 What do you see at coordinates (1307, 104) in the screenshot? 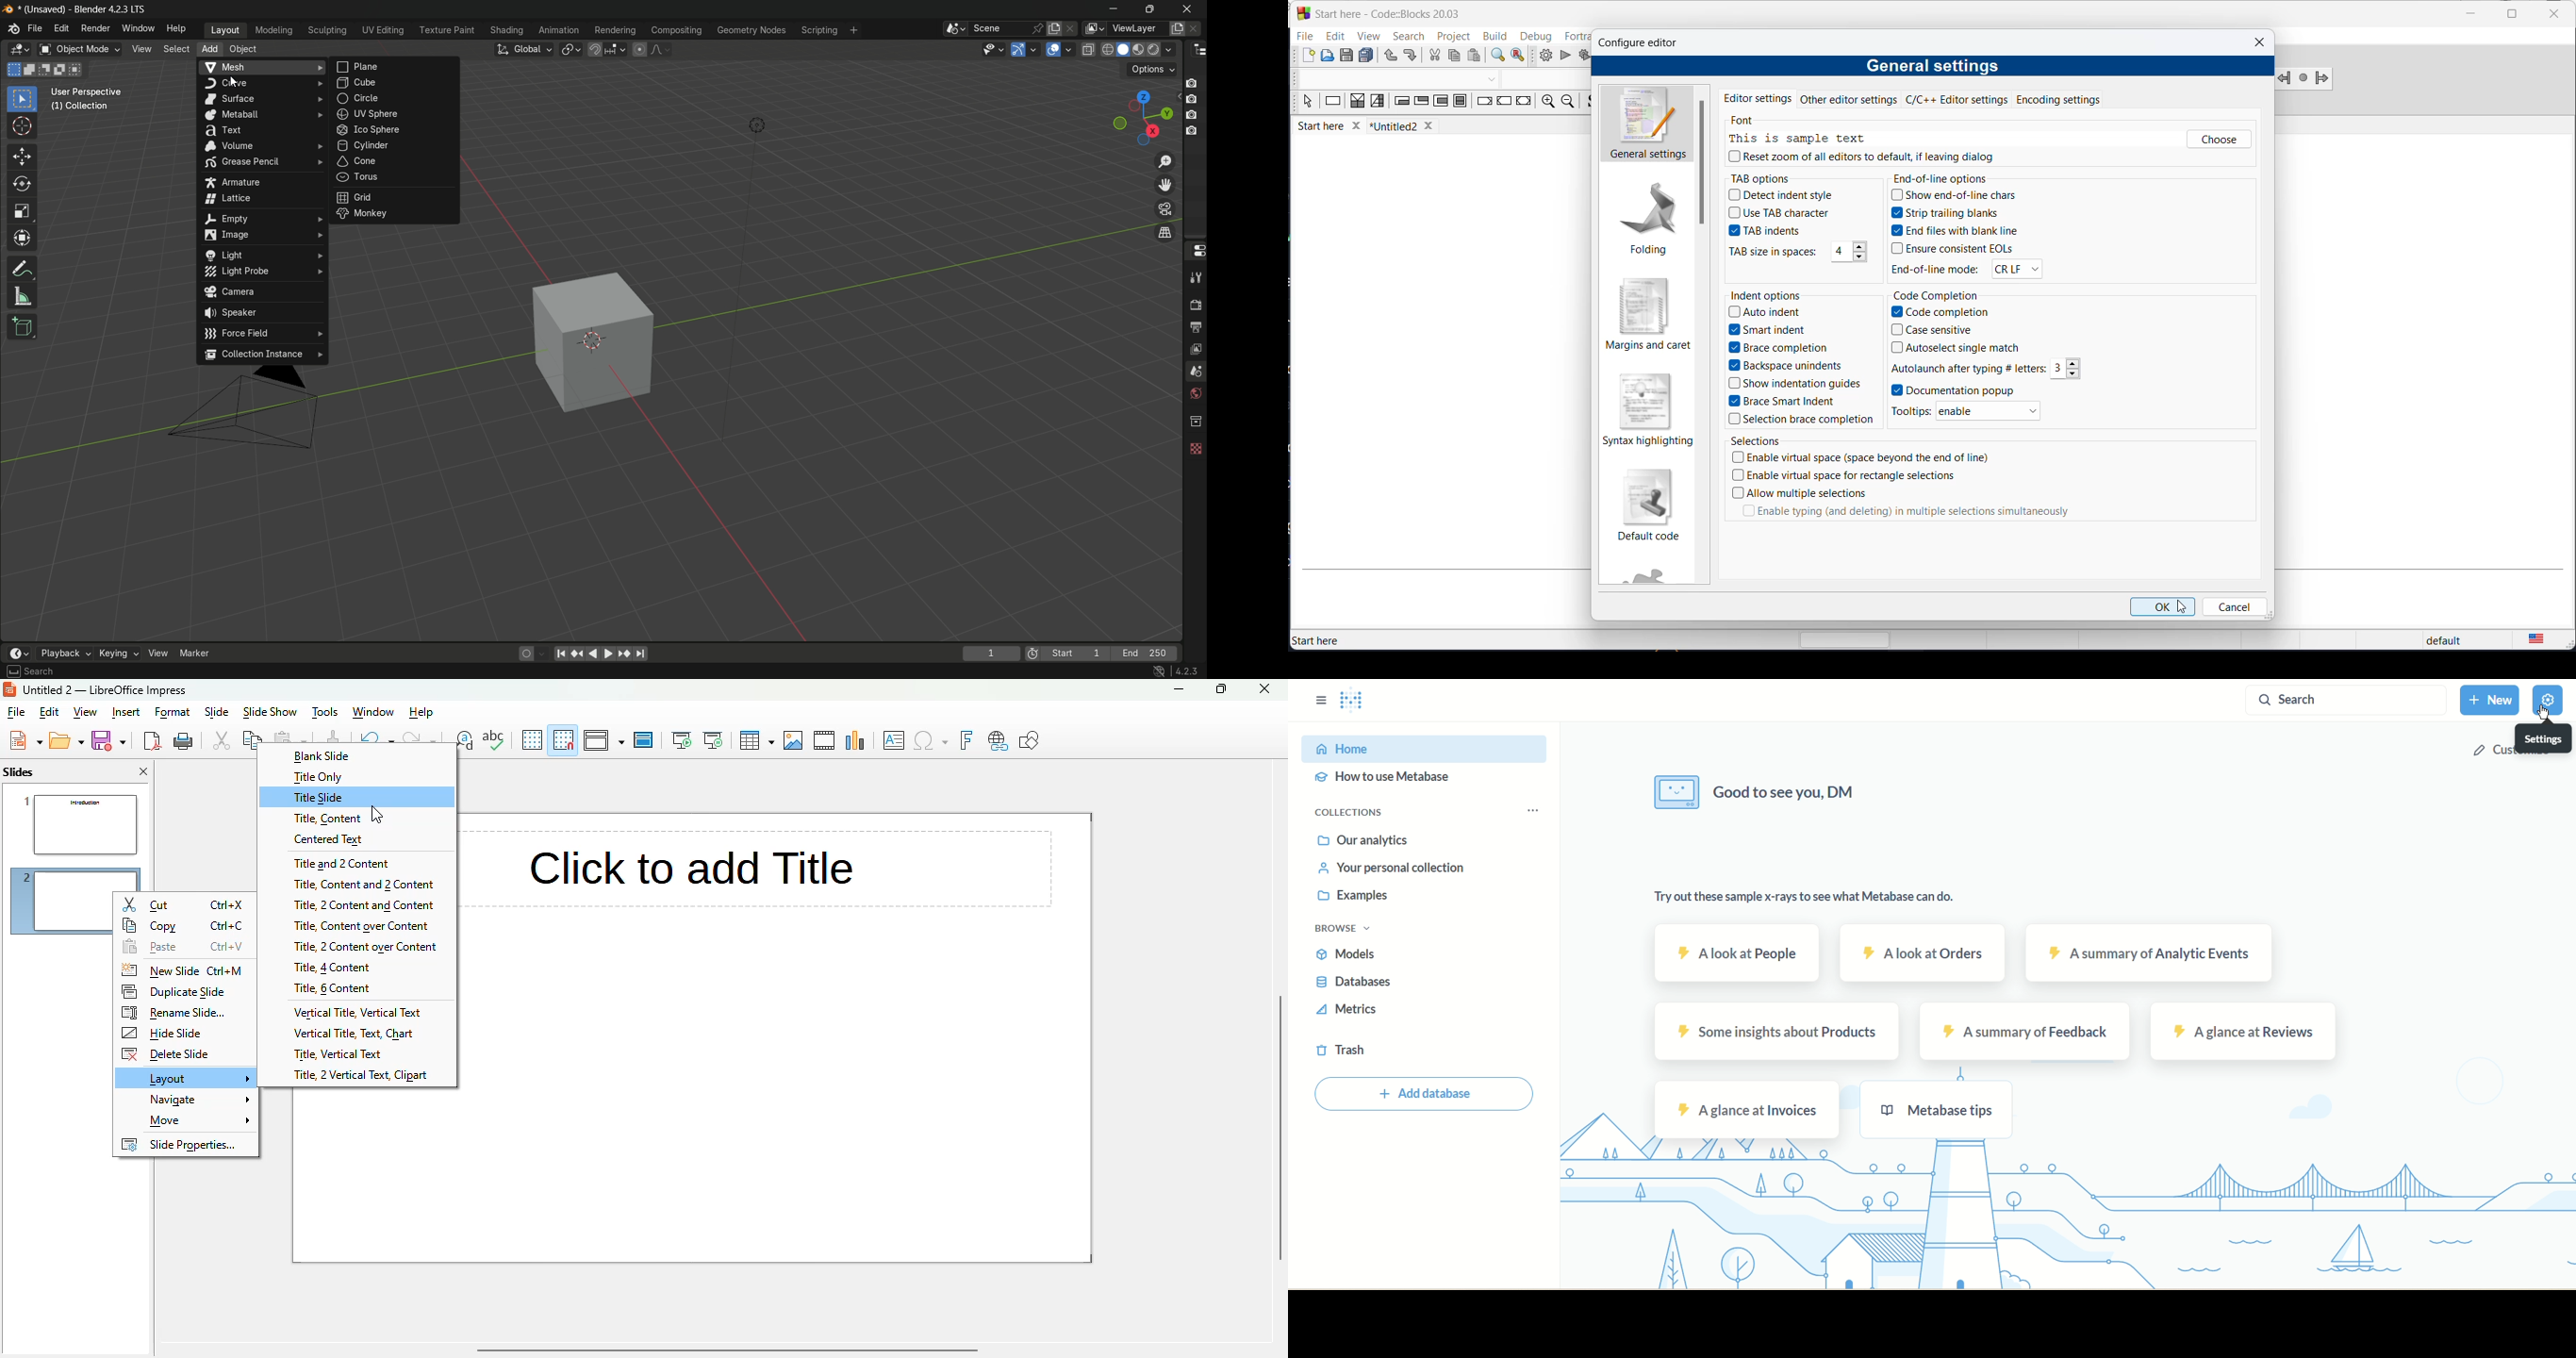
I see `select` at bounding box center [1307, 104].